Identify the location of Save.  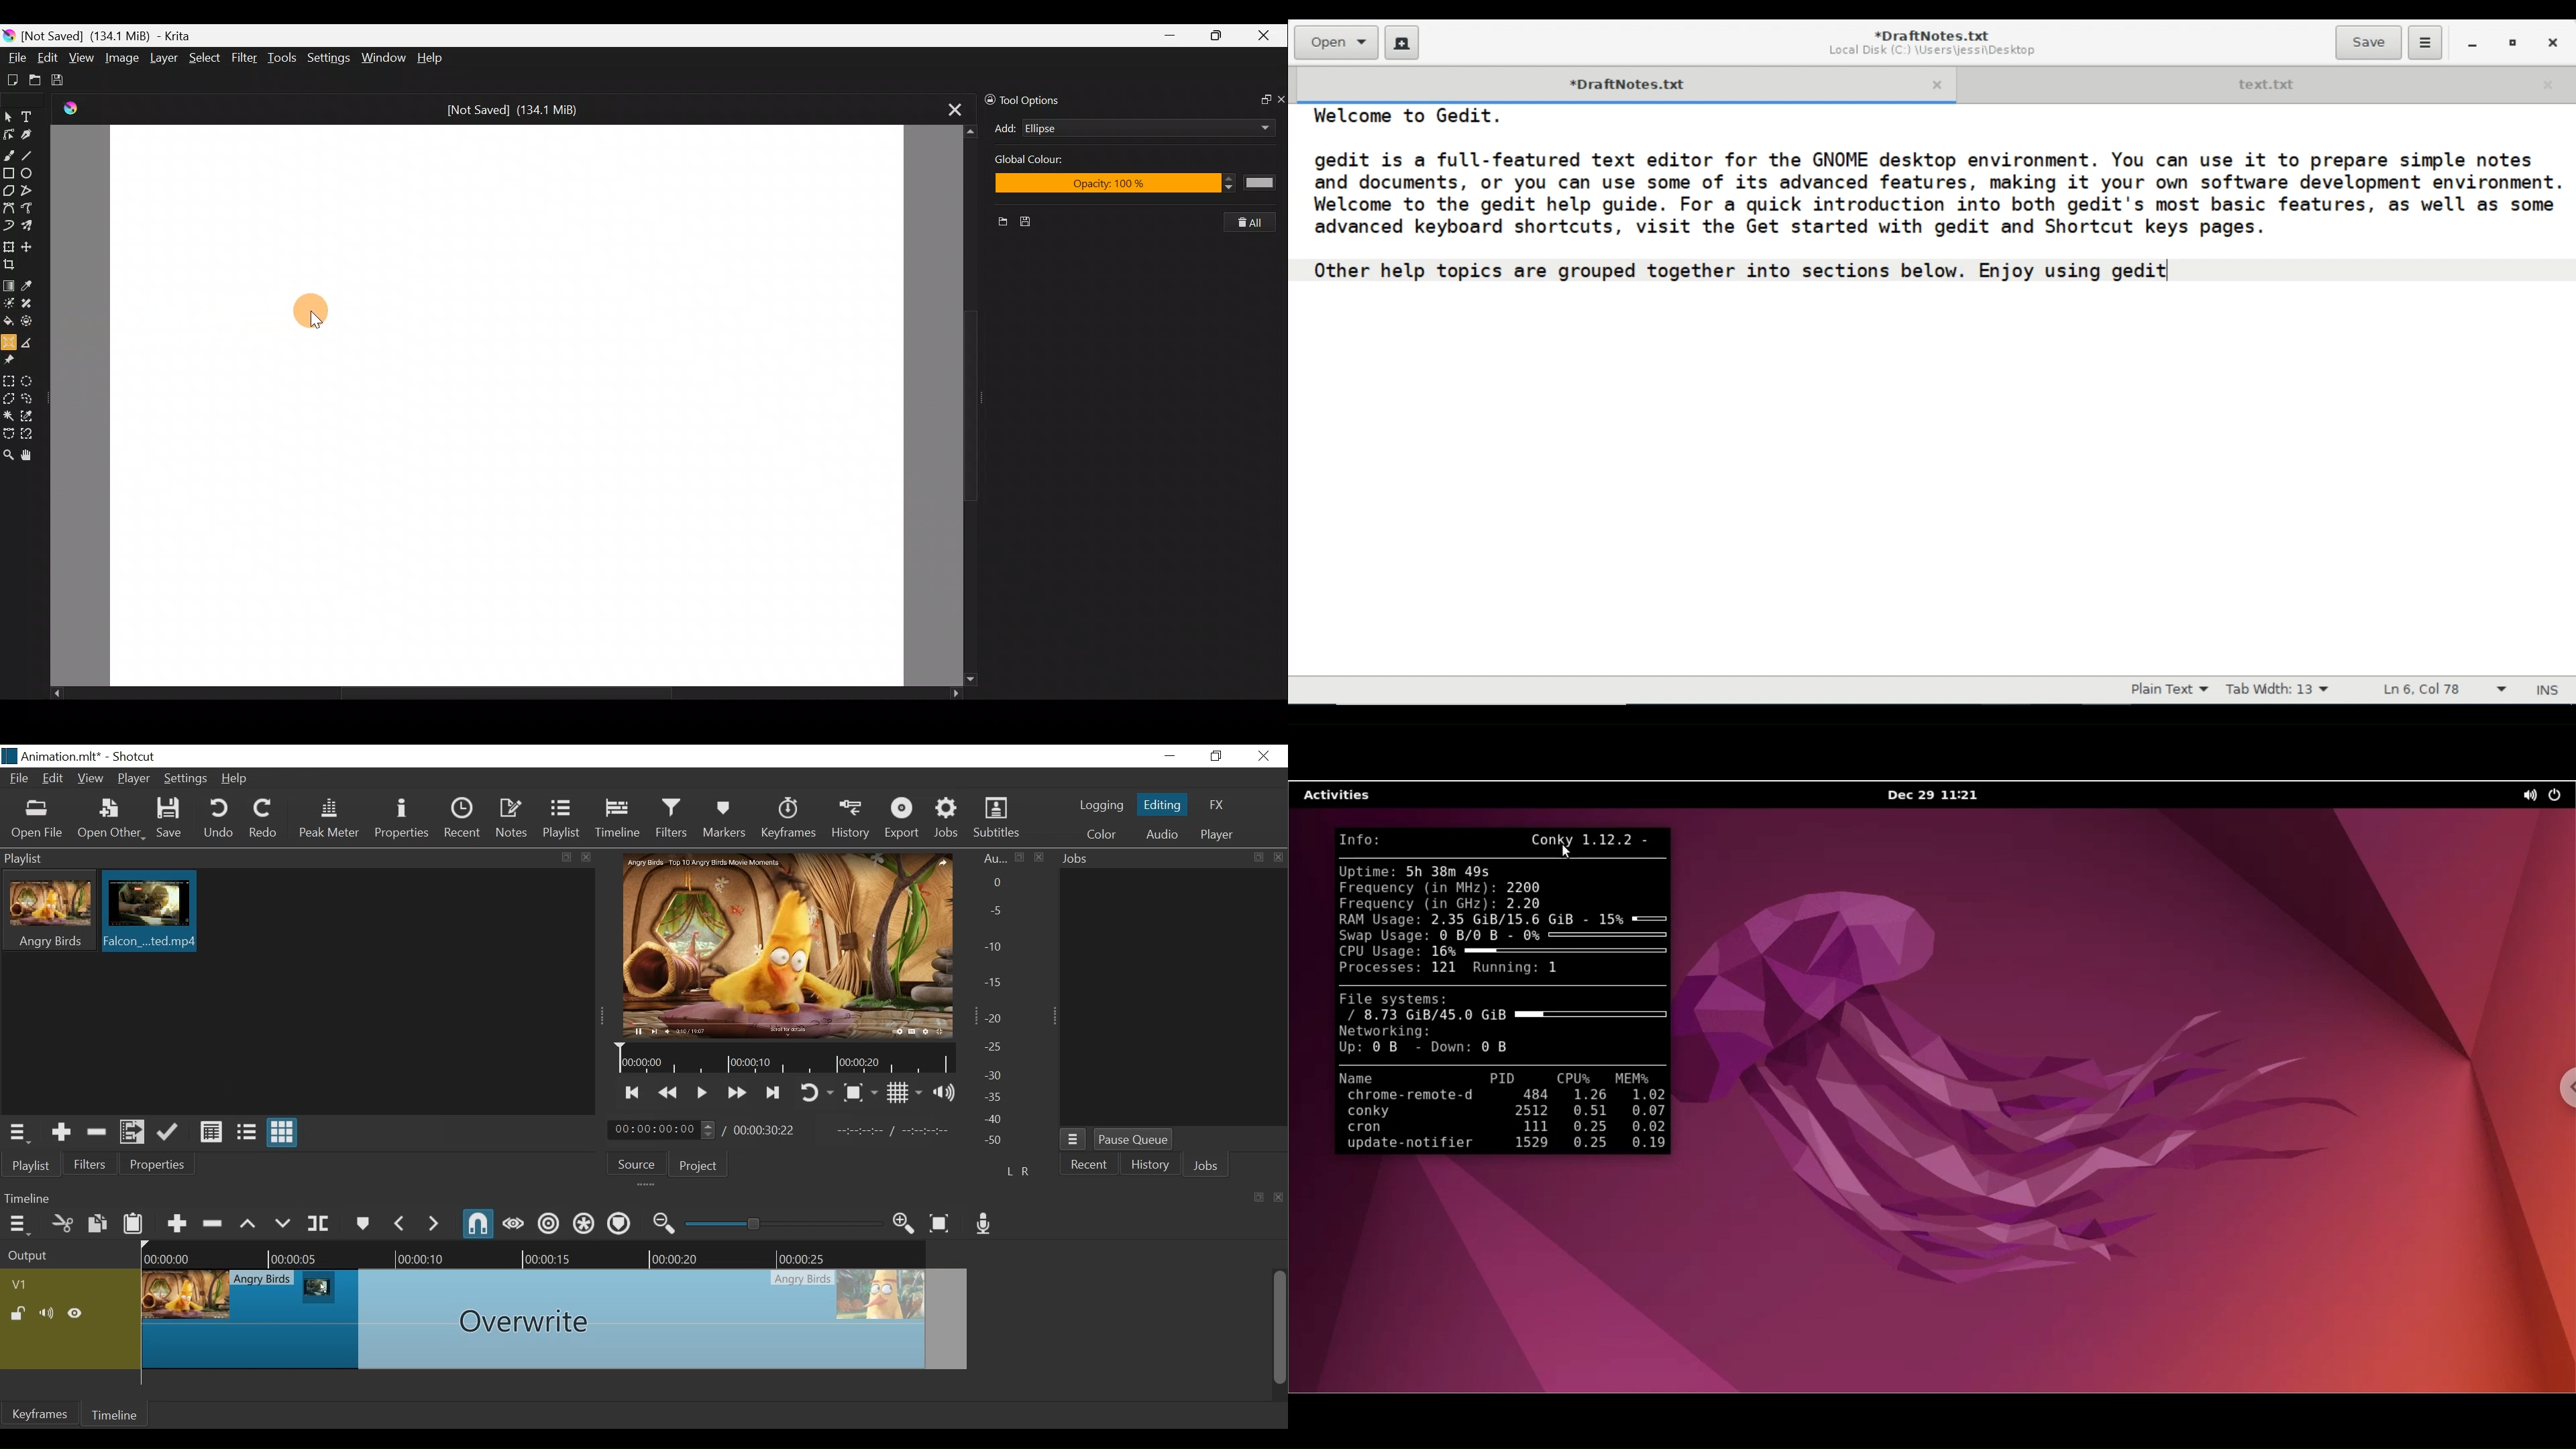
(1039, 223).